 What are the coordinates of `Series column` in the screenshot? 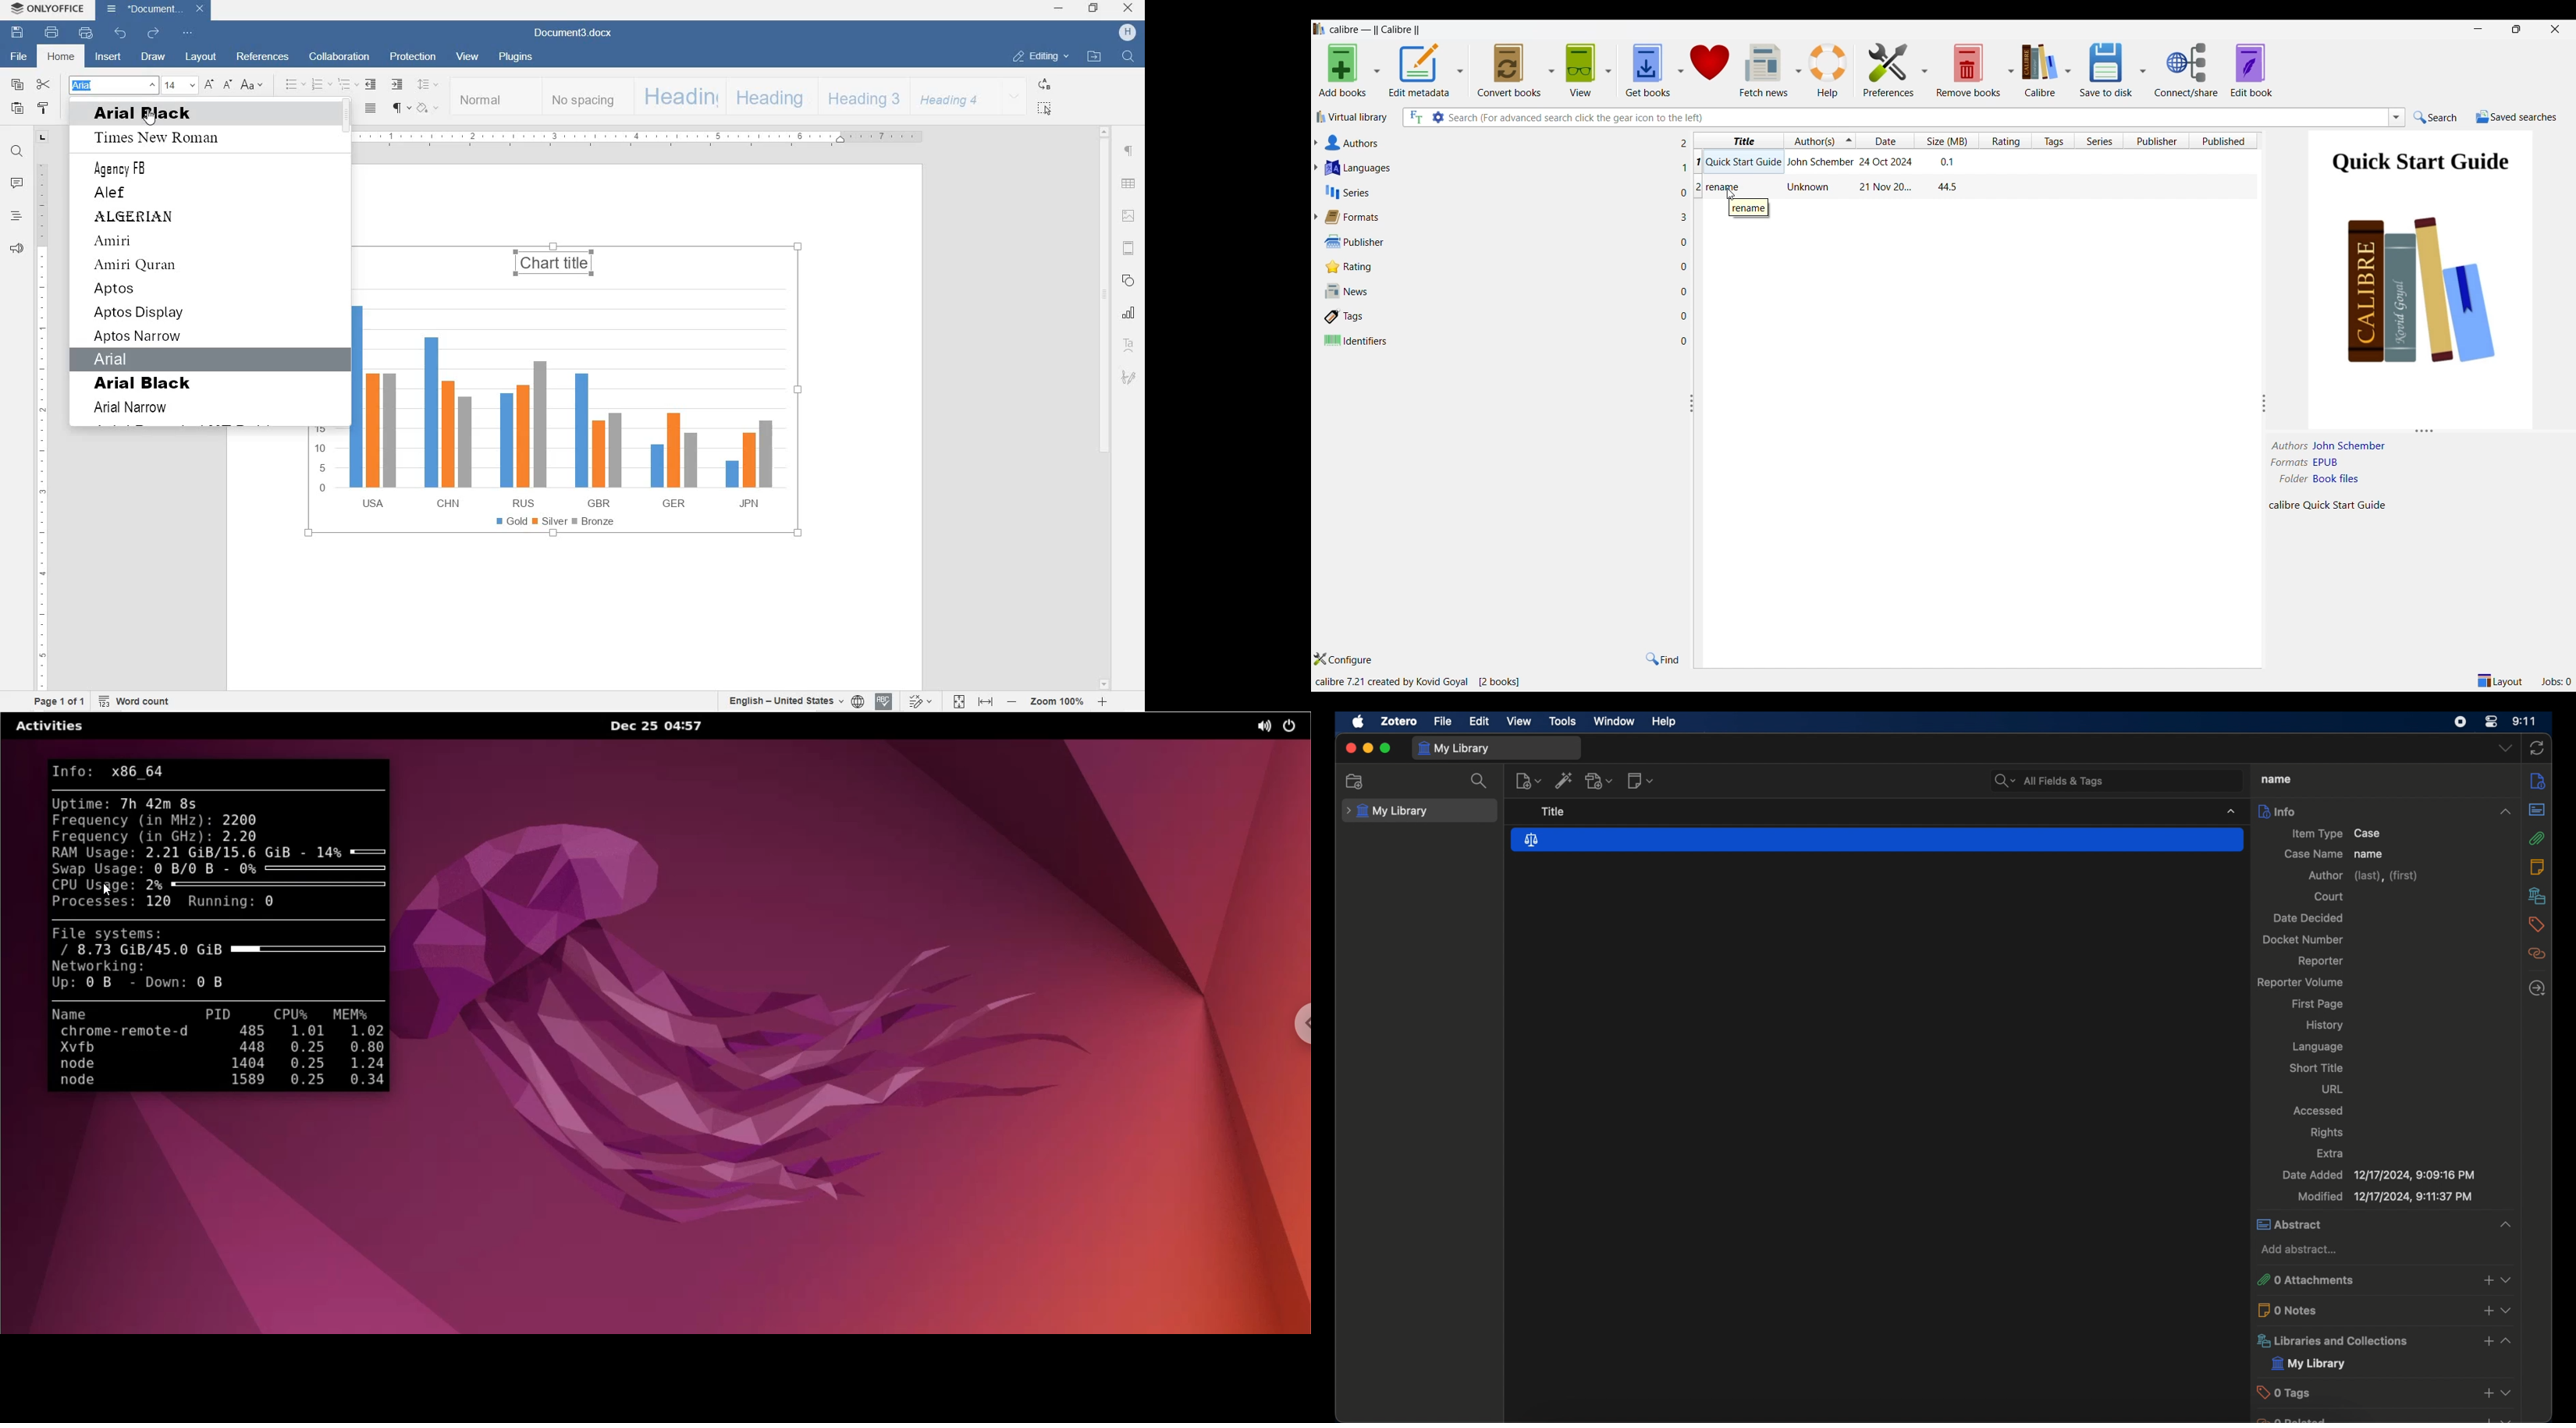 It's located at (2099, 140).